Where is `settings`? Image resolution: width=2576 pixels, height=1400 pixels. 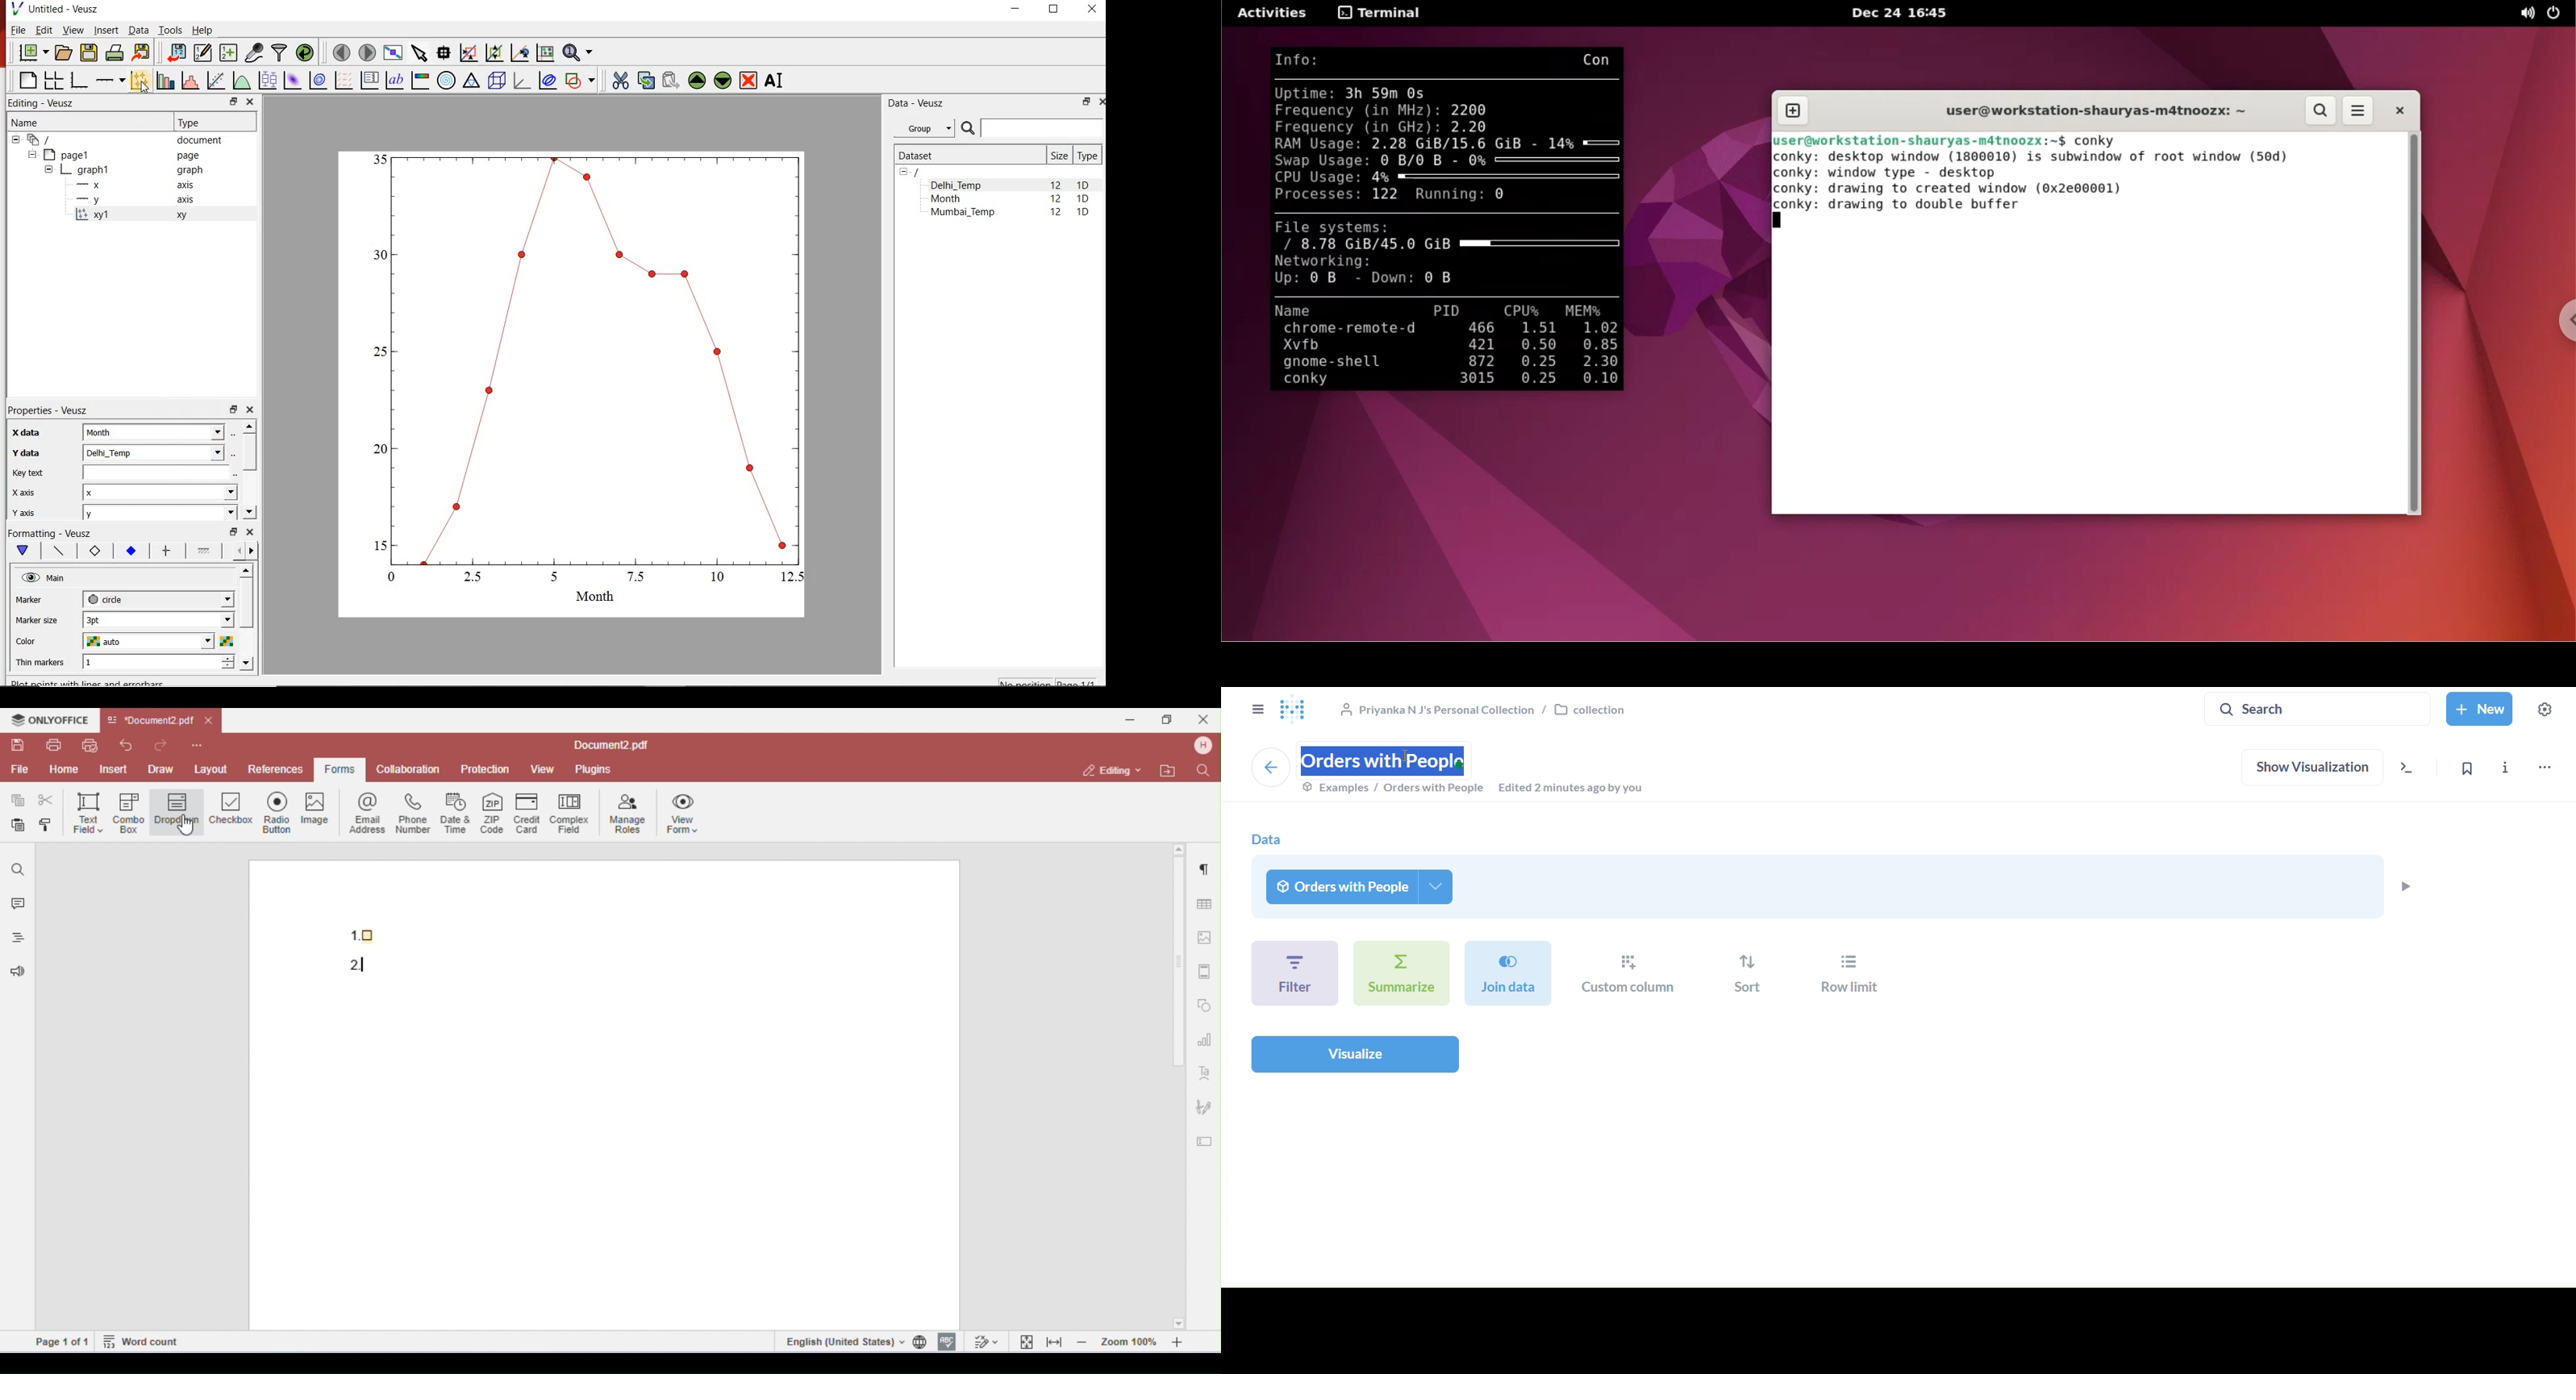
settings is located at coordinates (2546, 710).